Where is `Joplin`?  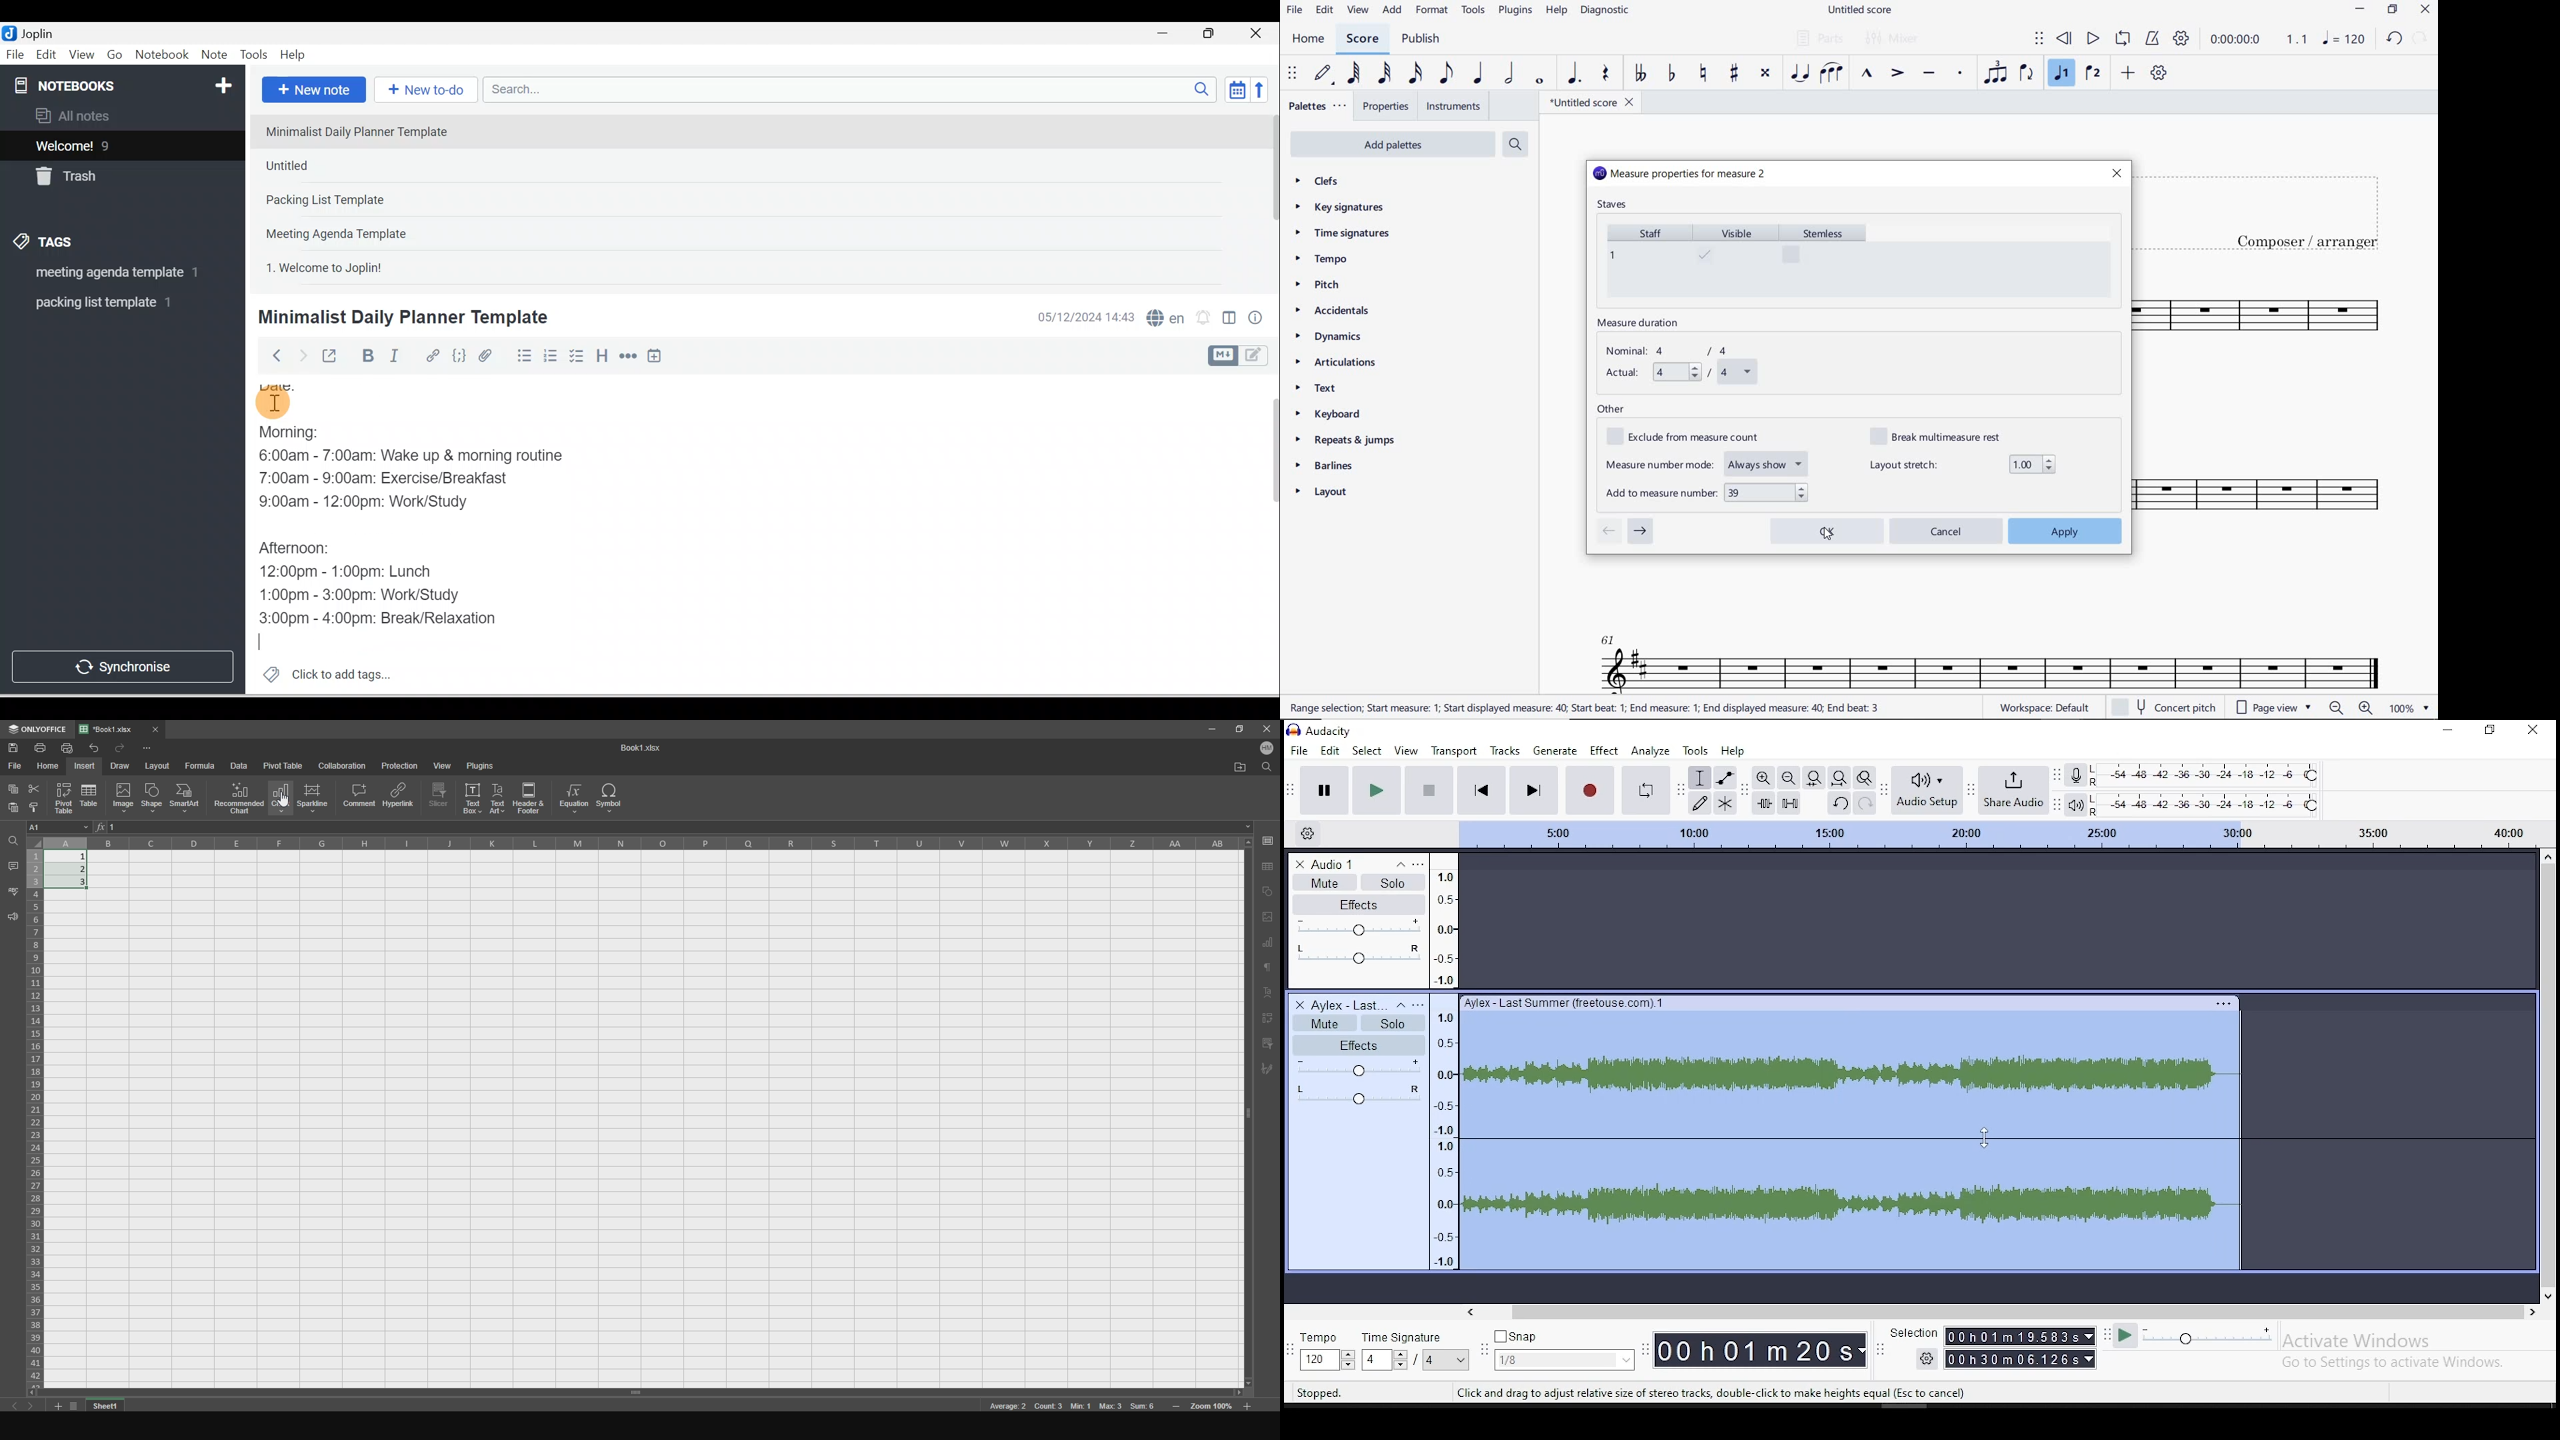
Joplin is located at coordinates (41, 32).